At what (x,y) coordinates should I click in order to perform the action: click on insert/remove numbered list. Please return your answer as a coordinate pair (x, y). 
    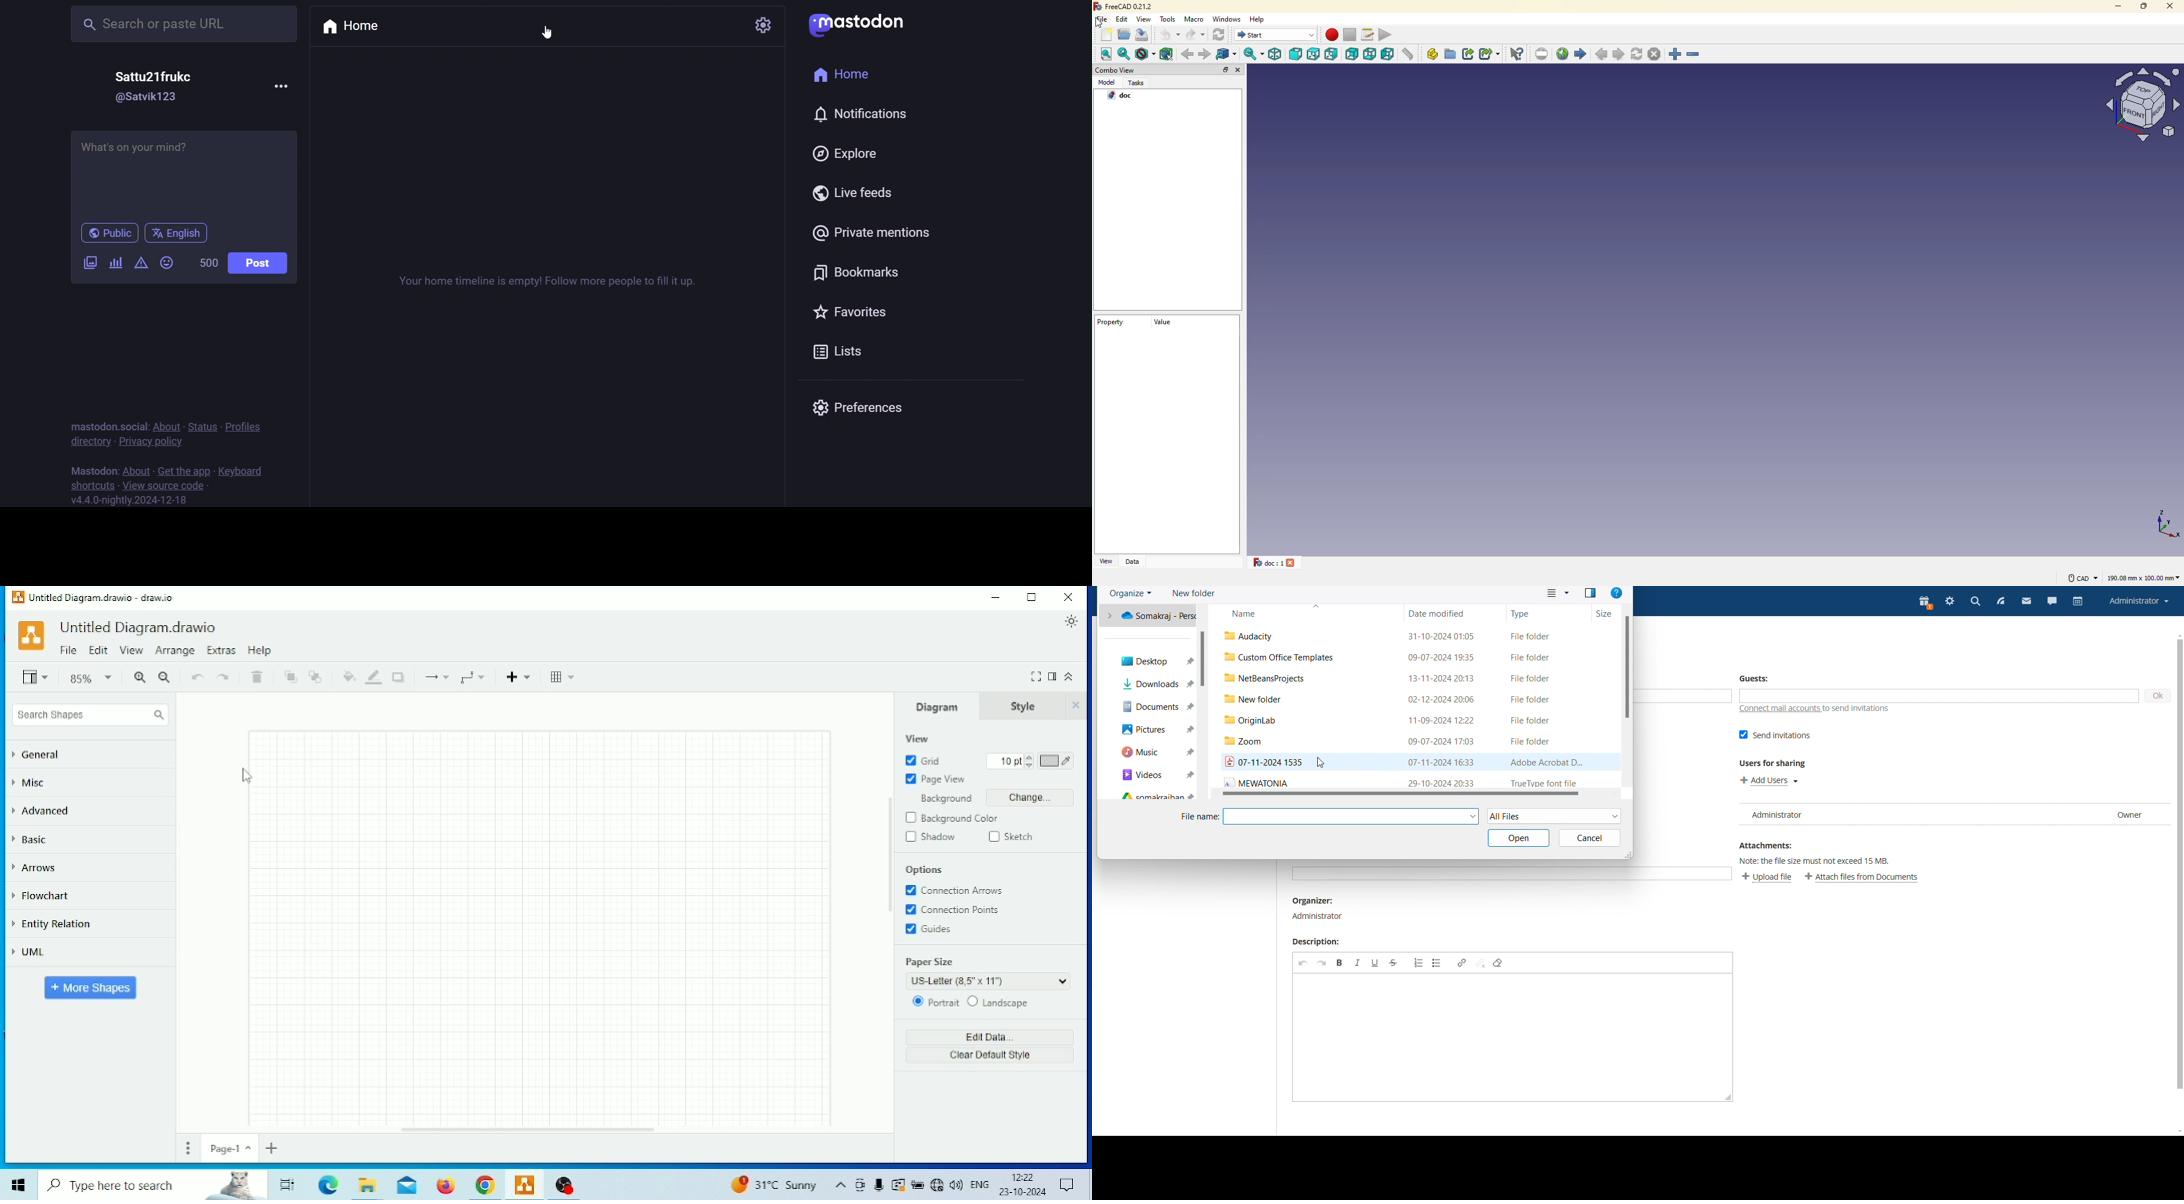
    Looking at the image, I should click on (1418, 963).